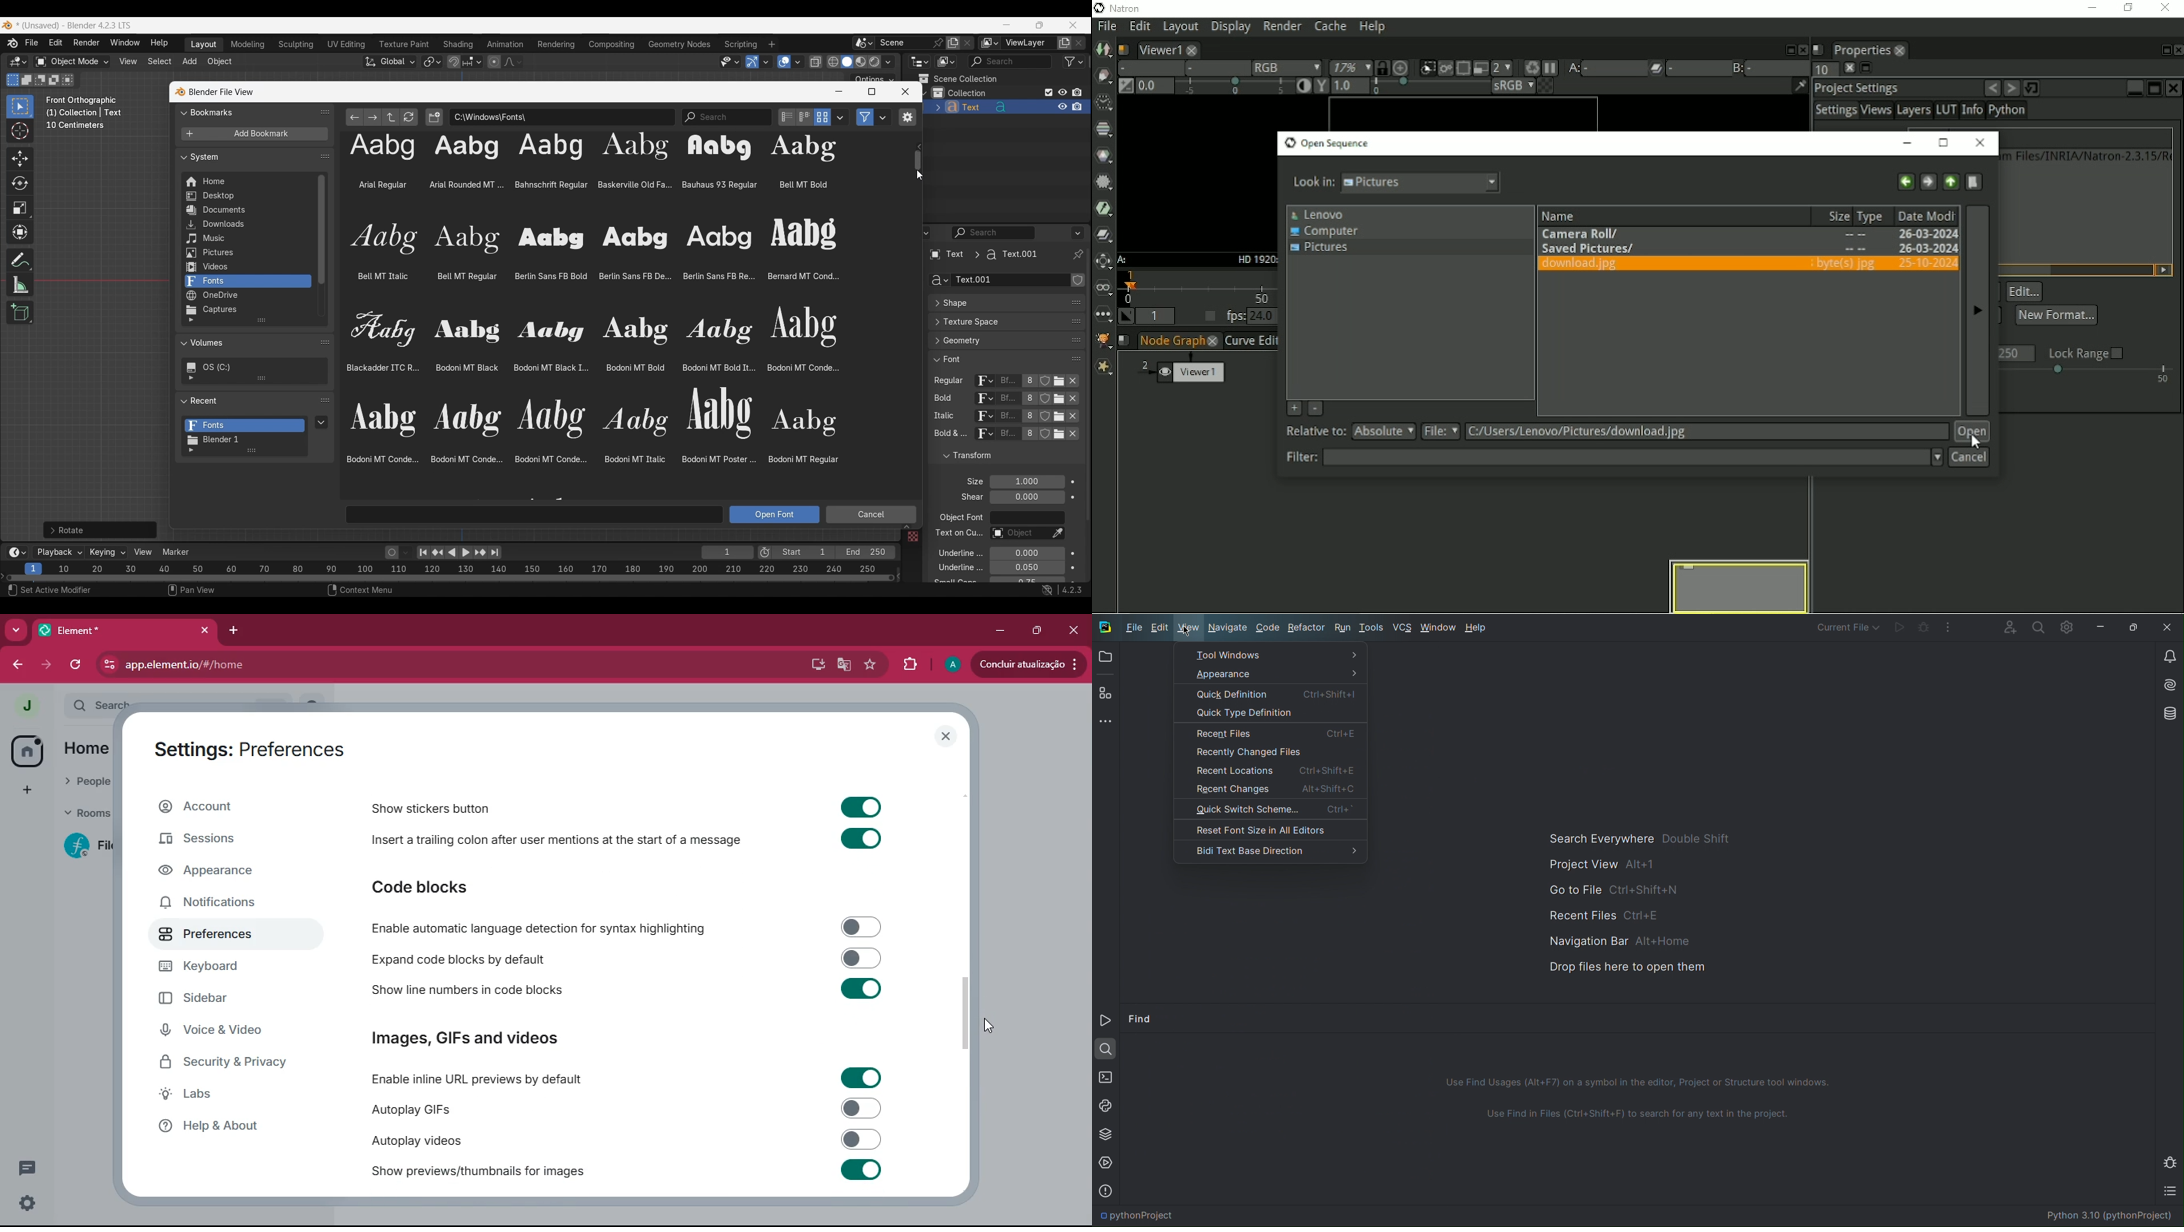  What do you see at coordinates (1161, 628) in the screenshot?
I see `Edit` at bounding box center [1161, 628].